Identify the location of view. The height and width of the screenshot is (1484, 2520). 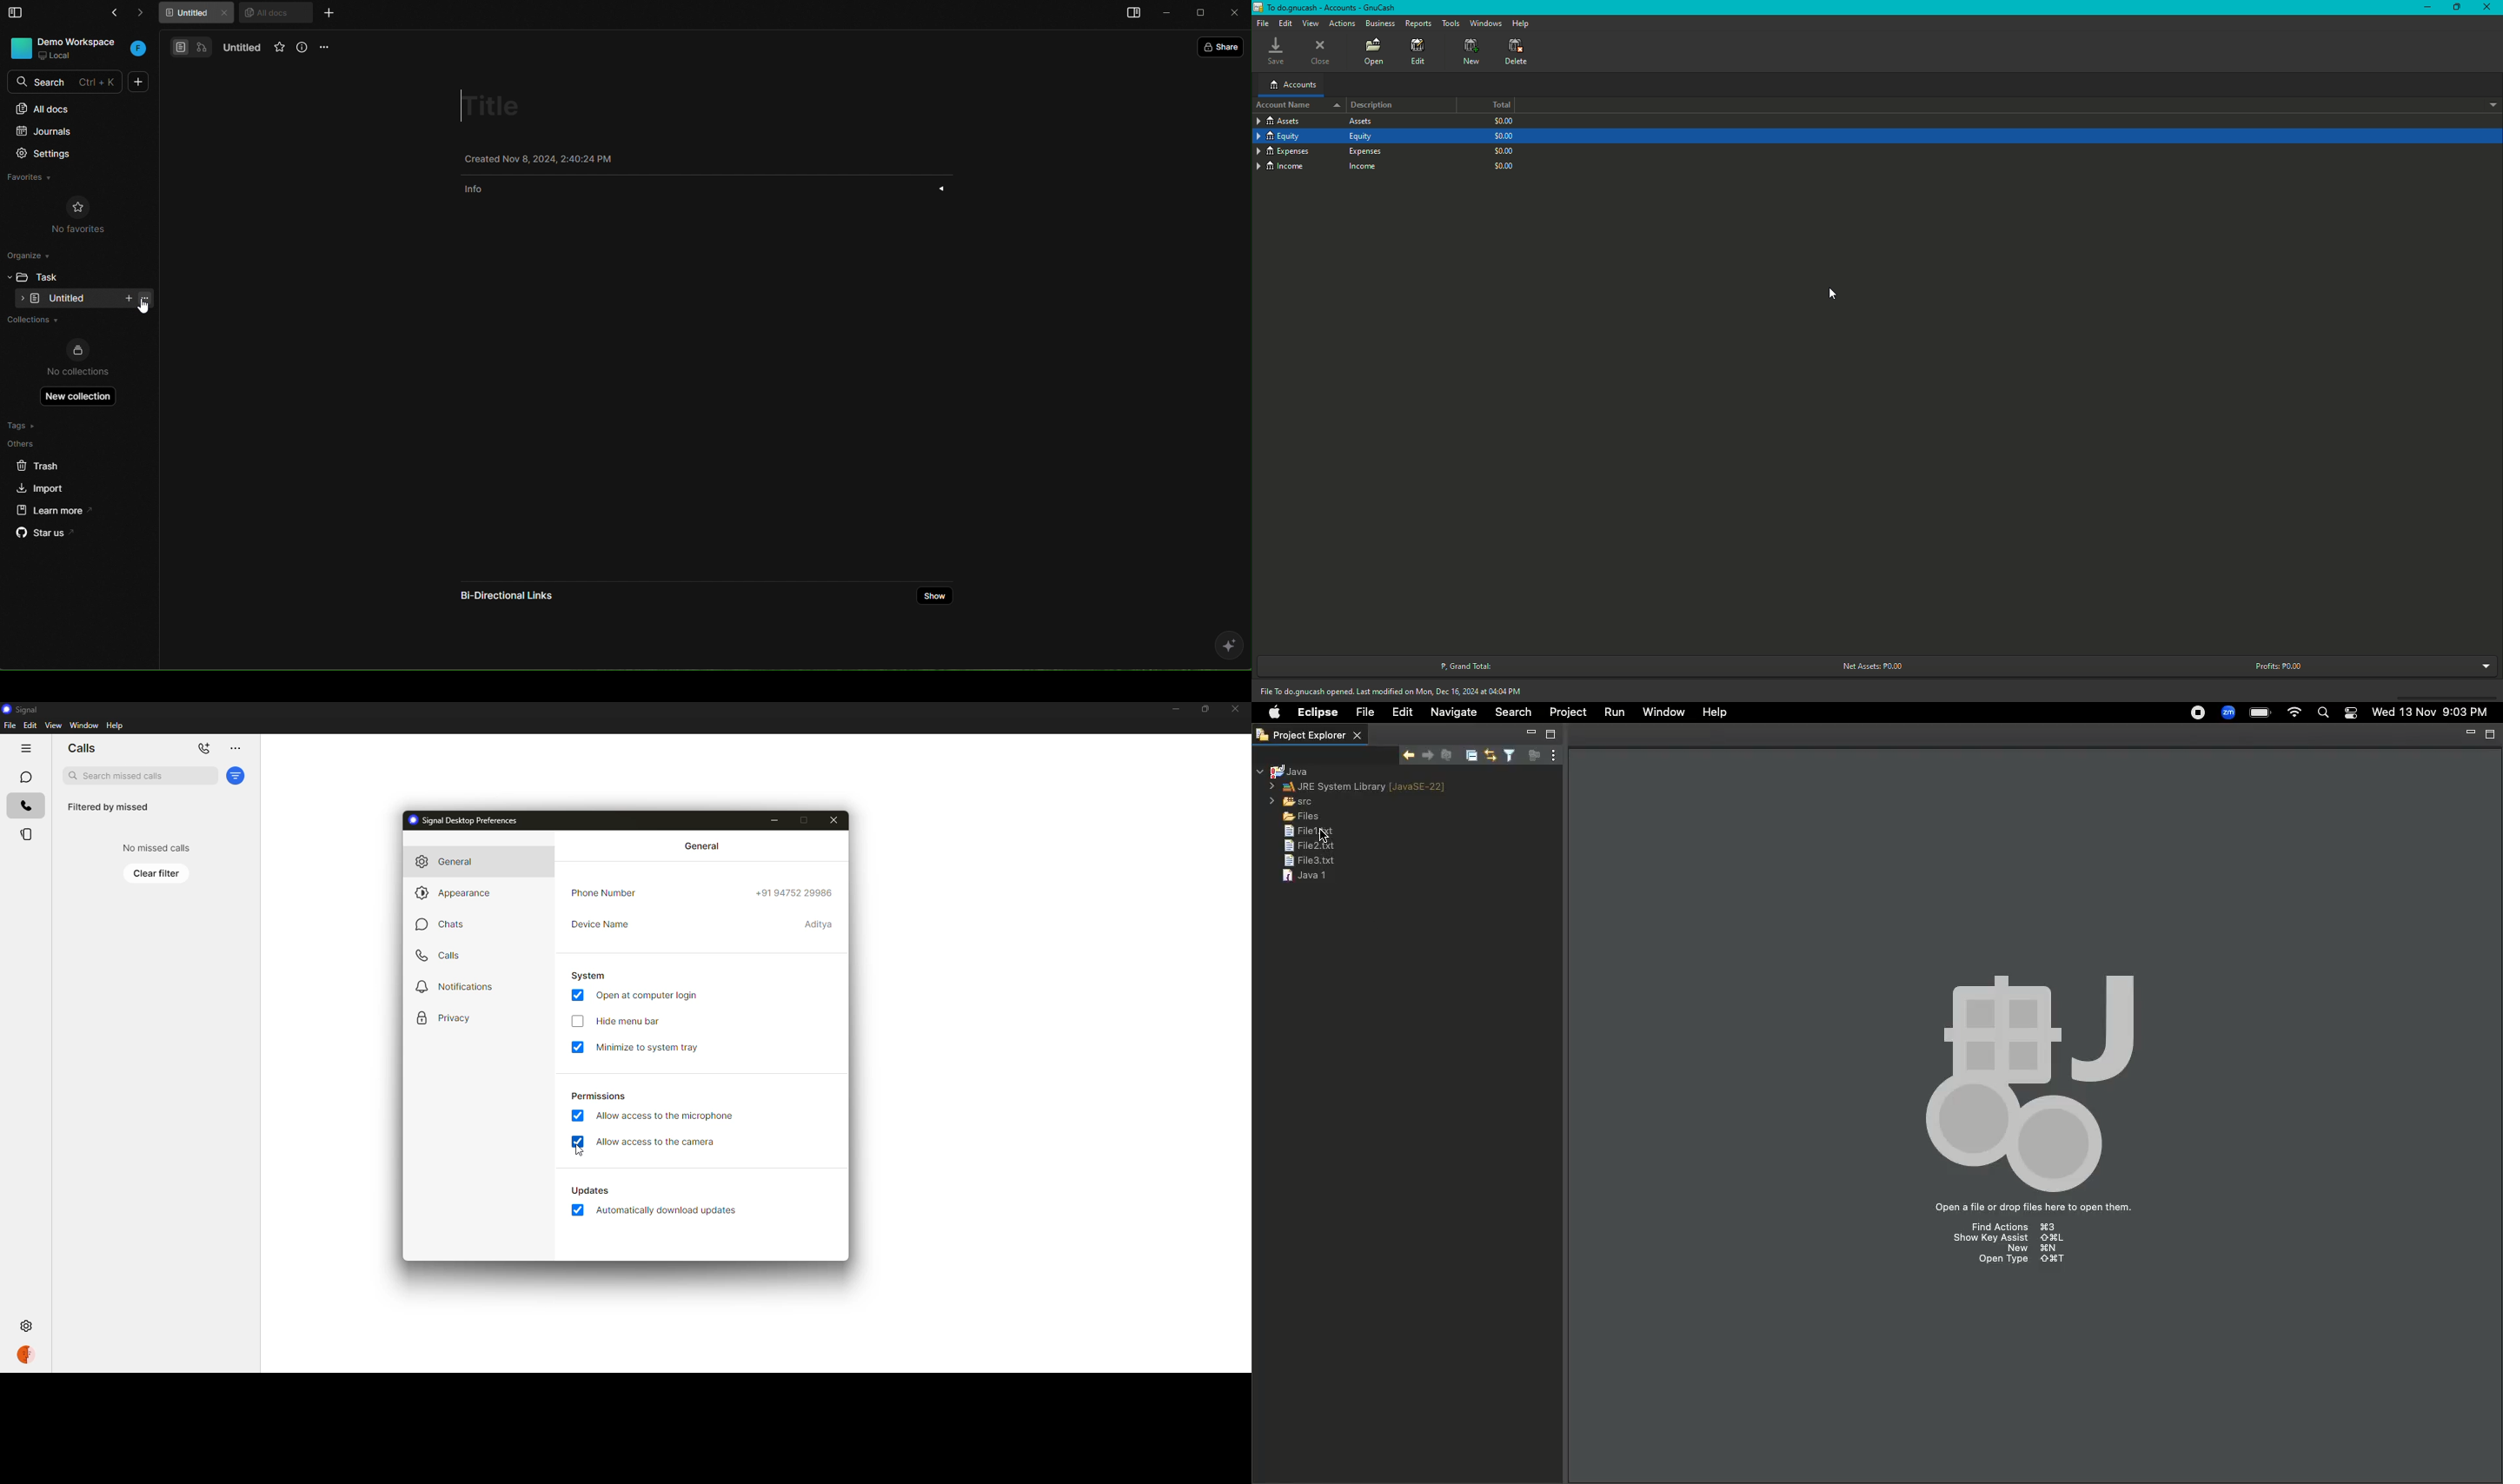
(53, 725).